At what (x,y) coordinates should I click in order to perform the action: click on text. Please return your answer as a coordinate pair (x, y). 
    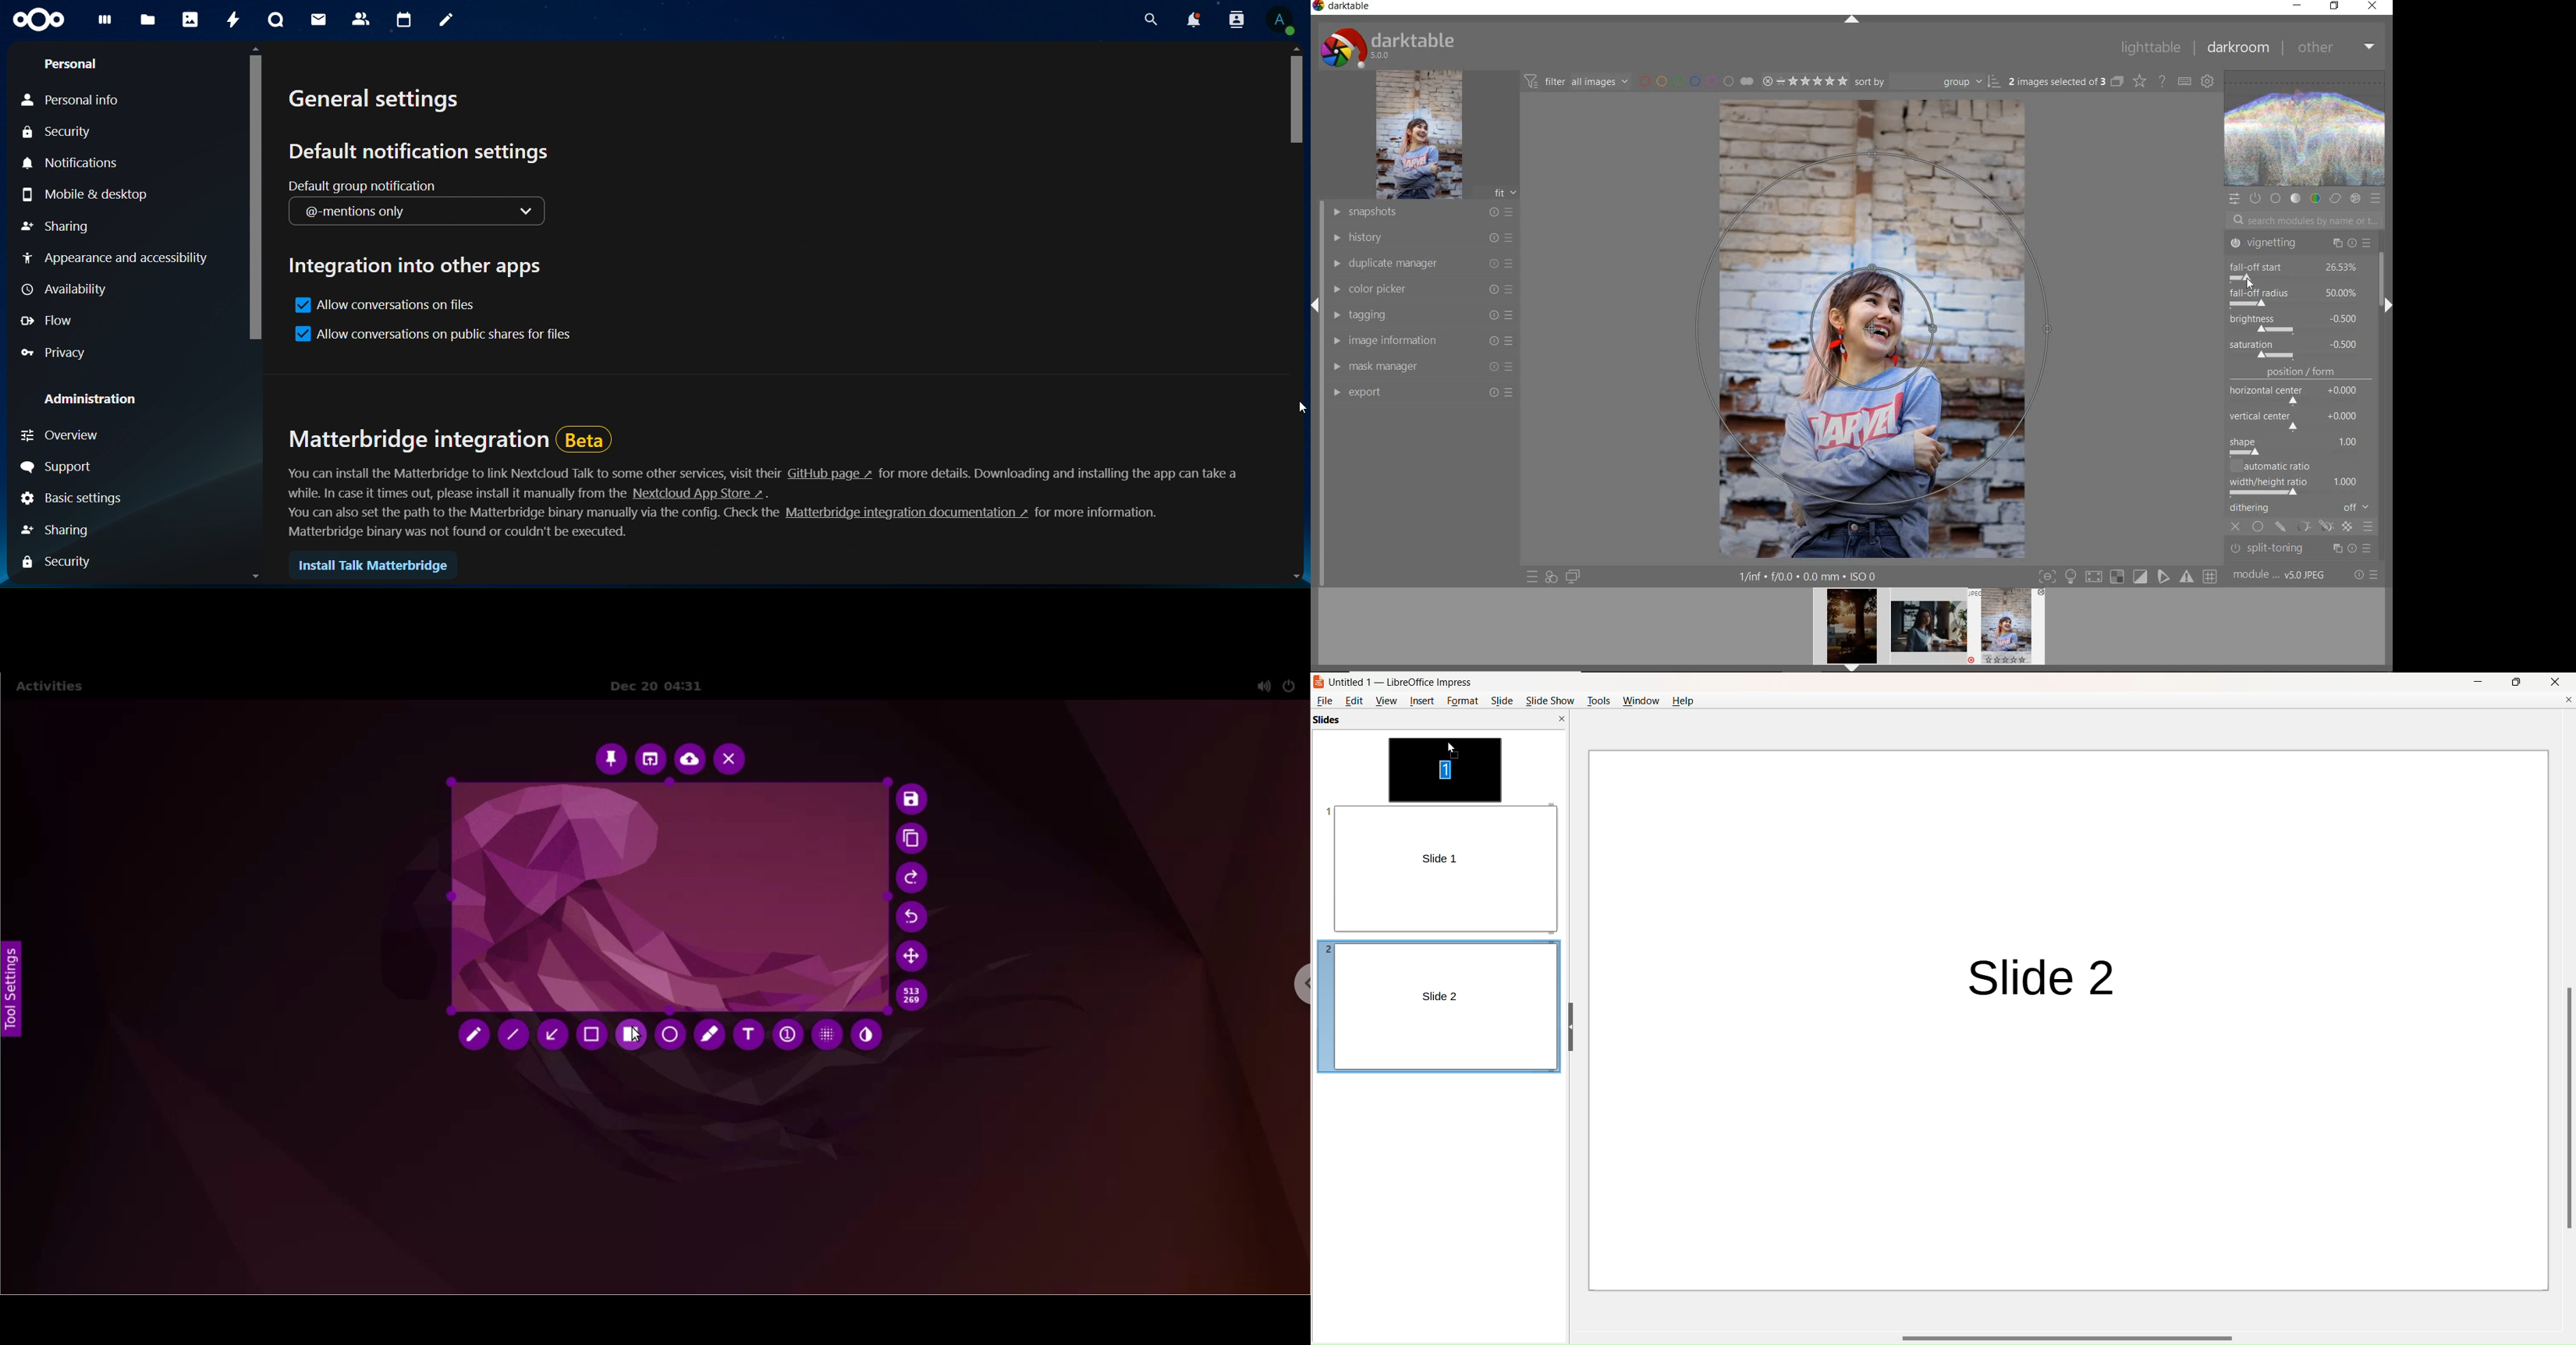
    Looking at the image, I should click on (459, 494).